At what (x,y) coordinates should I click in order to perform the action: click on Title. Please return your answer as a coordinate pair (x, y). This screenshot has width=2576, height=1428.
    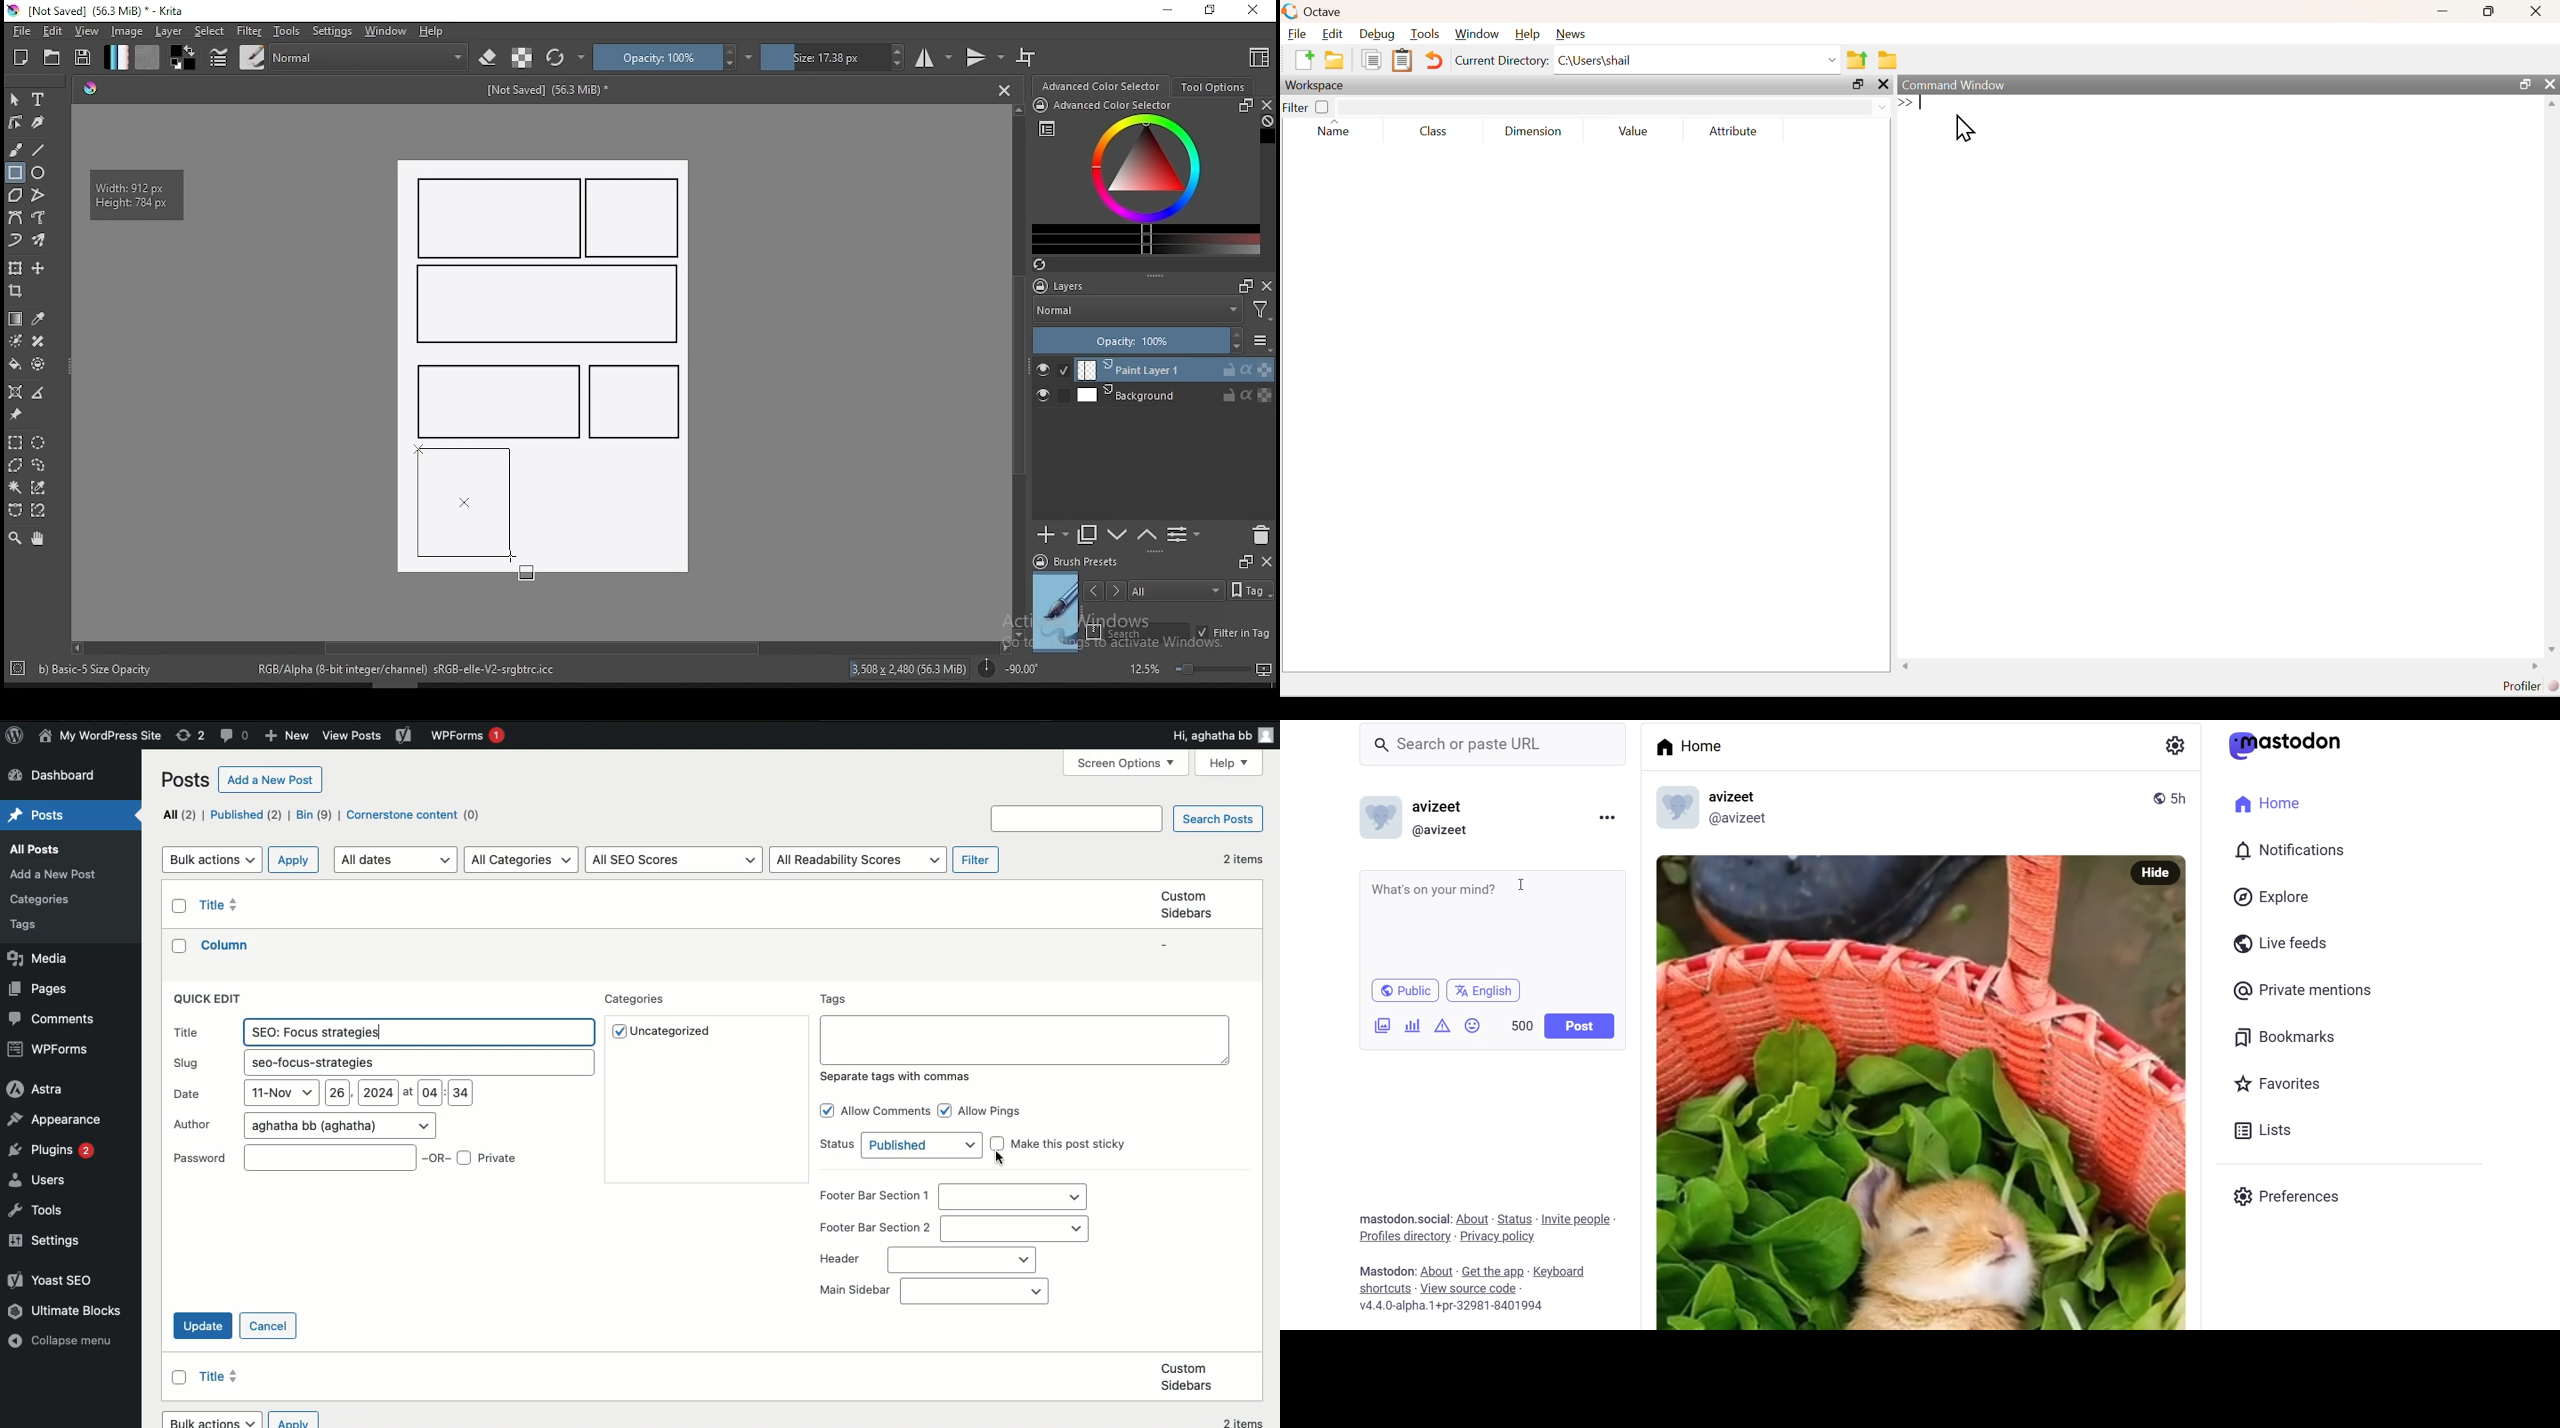
    Looking at the image, I should click on (228, 944).